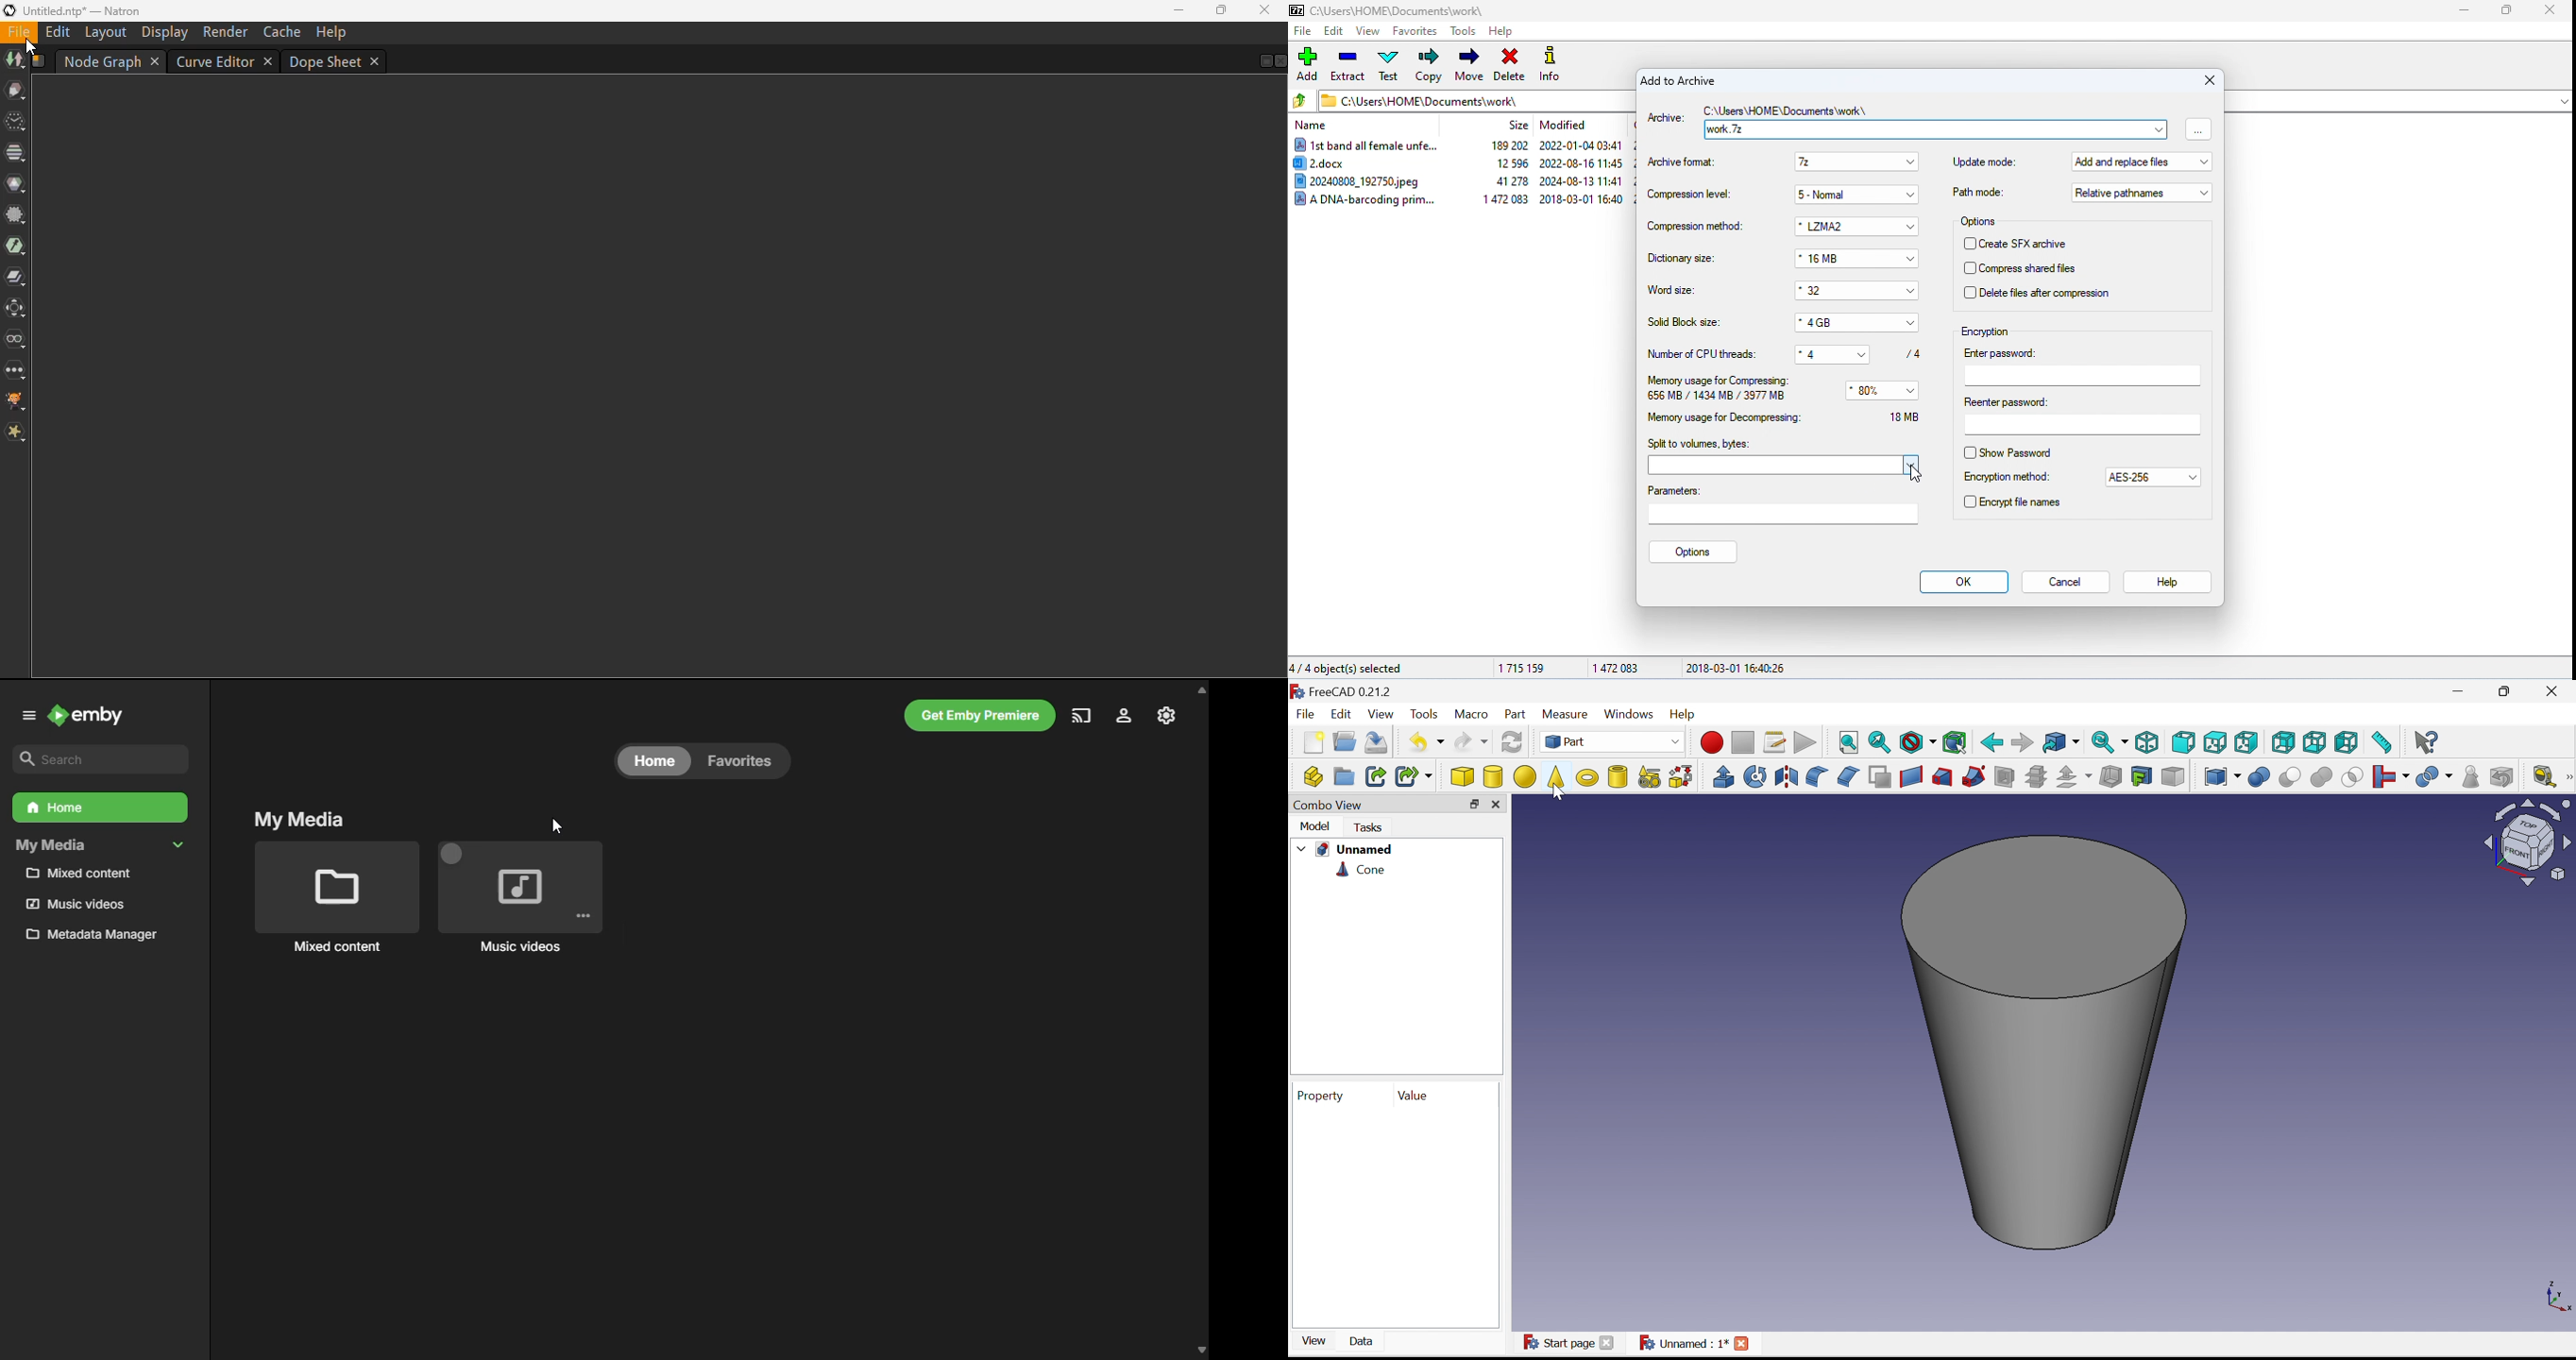 This screenshot has height=1372, width=2576. I want to click on toggle expand, so click(178, 846).